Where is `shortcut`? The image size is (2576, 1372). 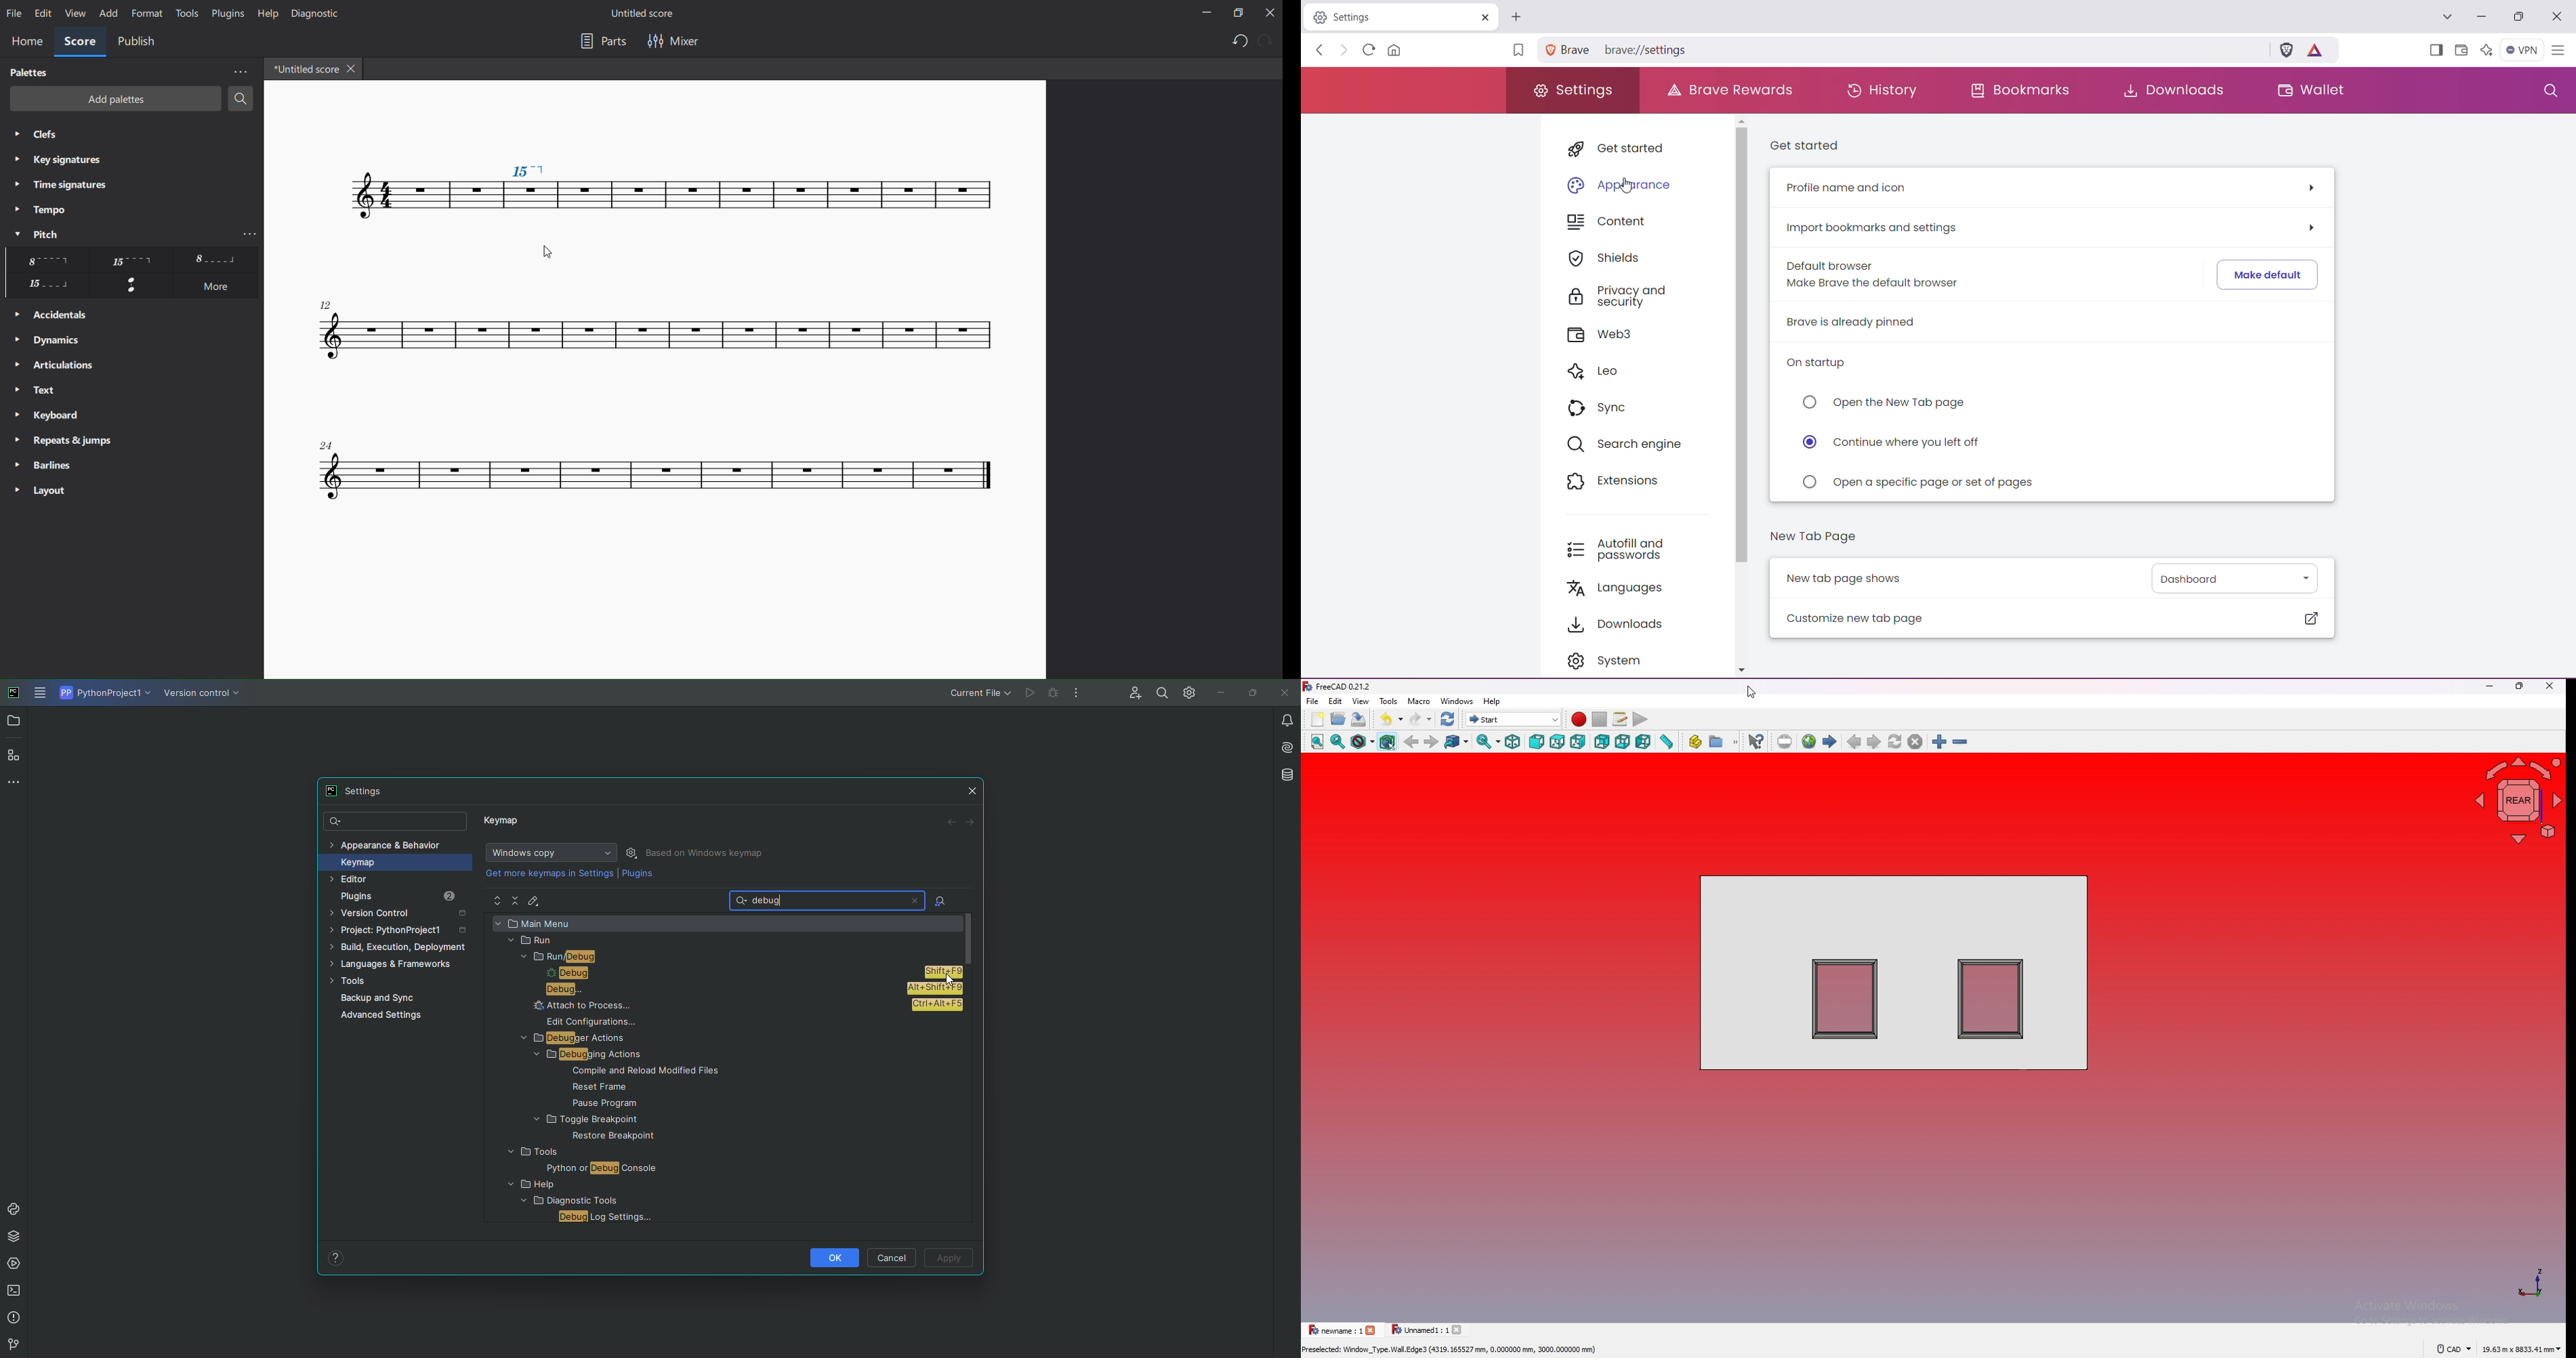
shortcut is located at coordinates (936, 989).